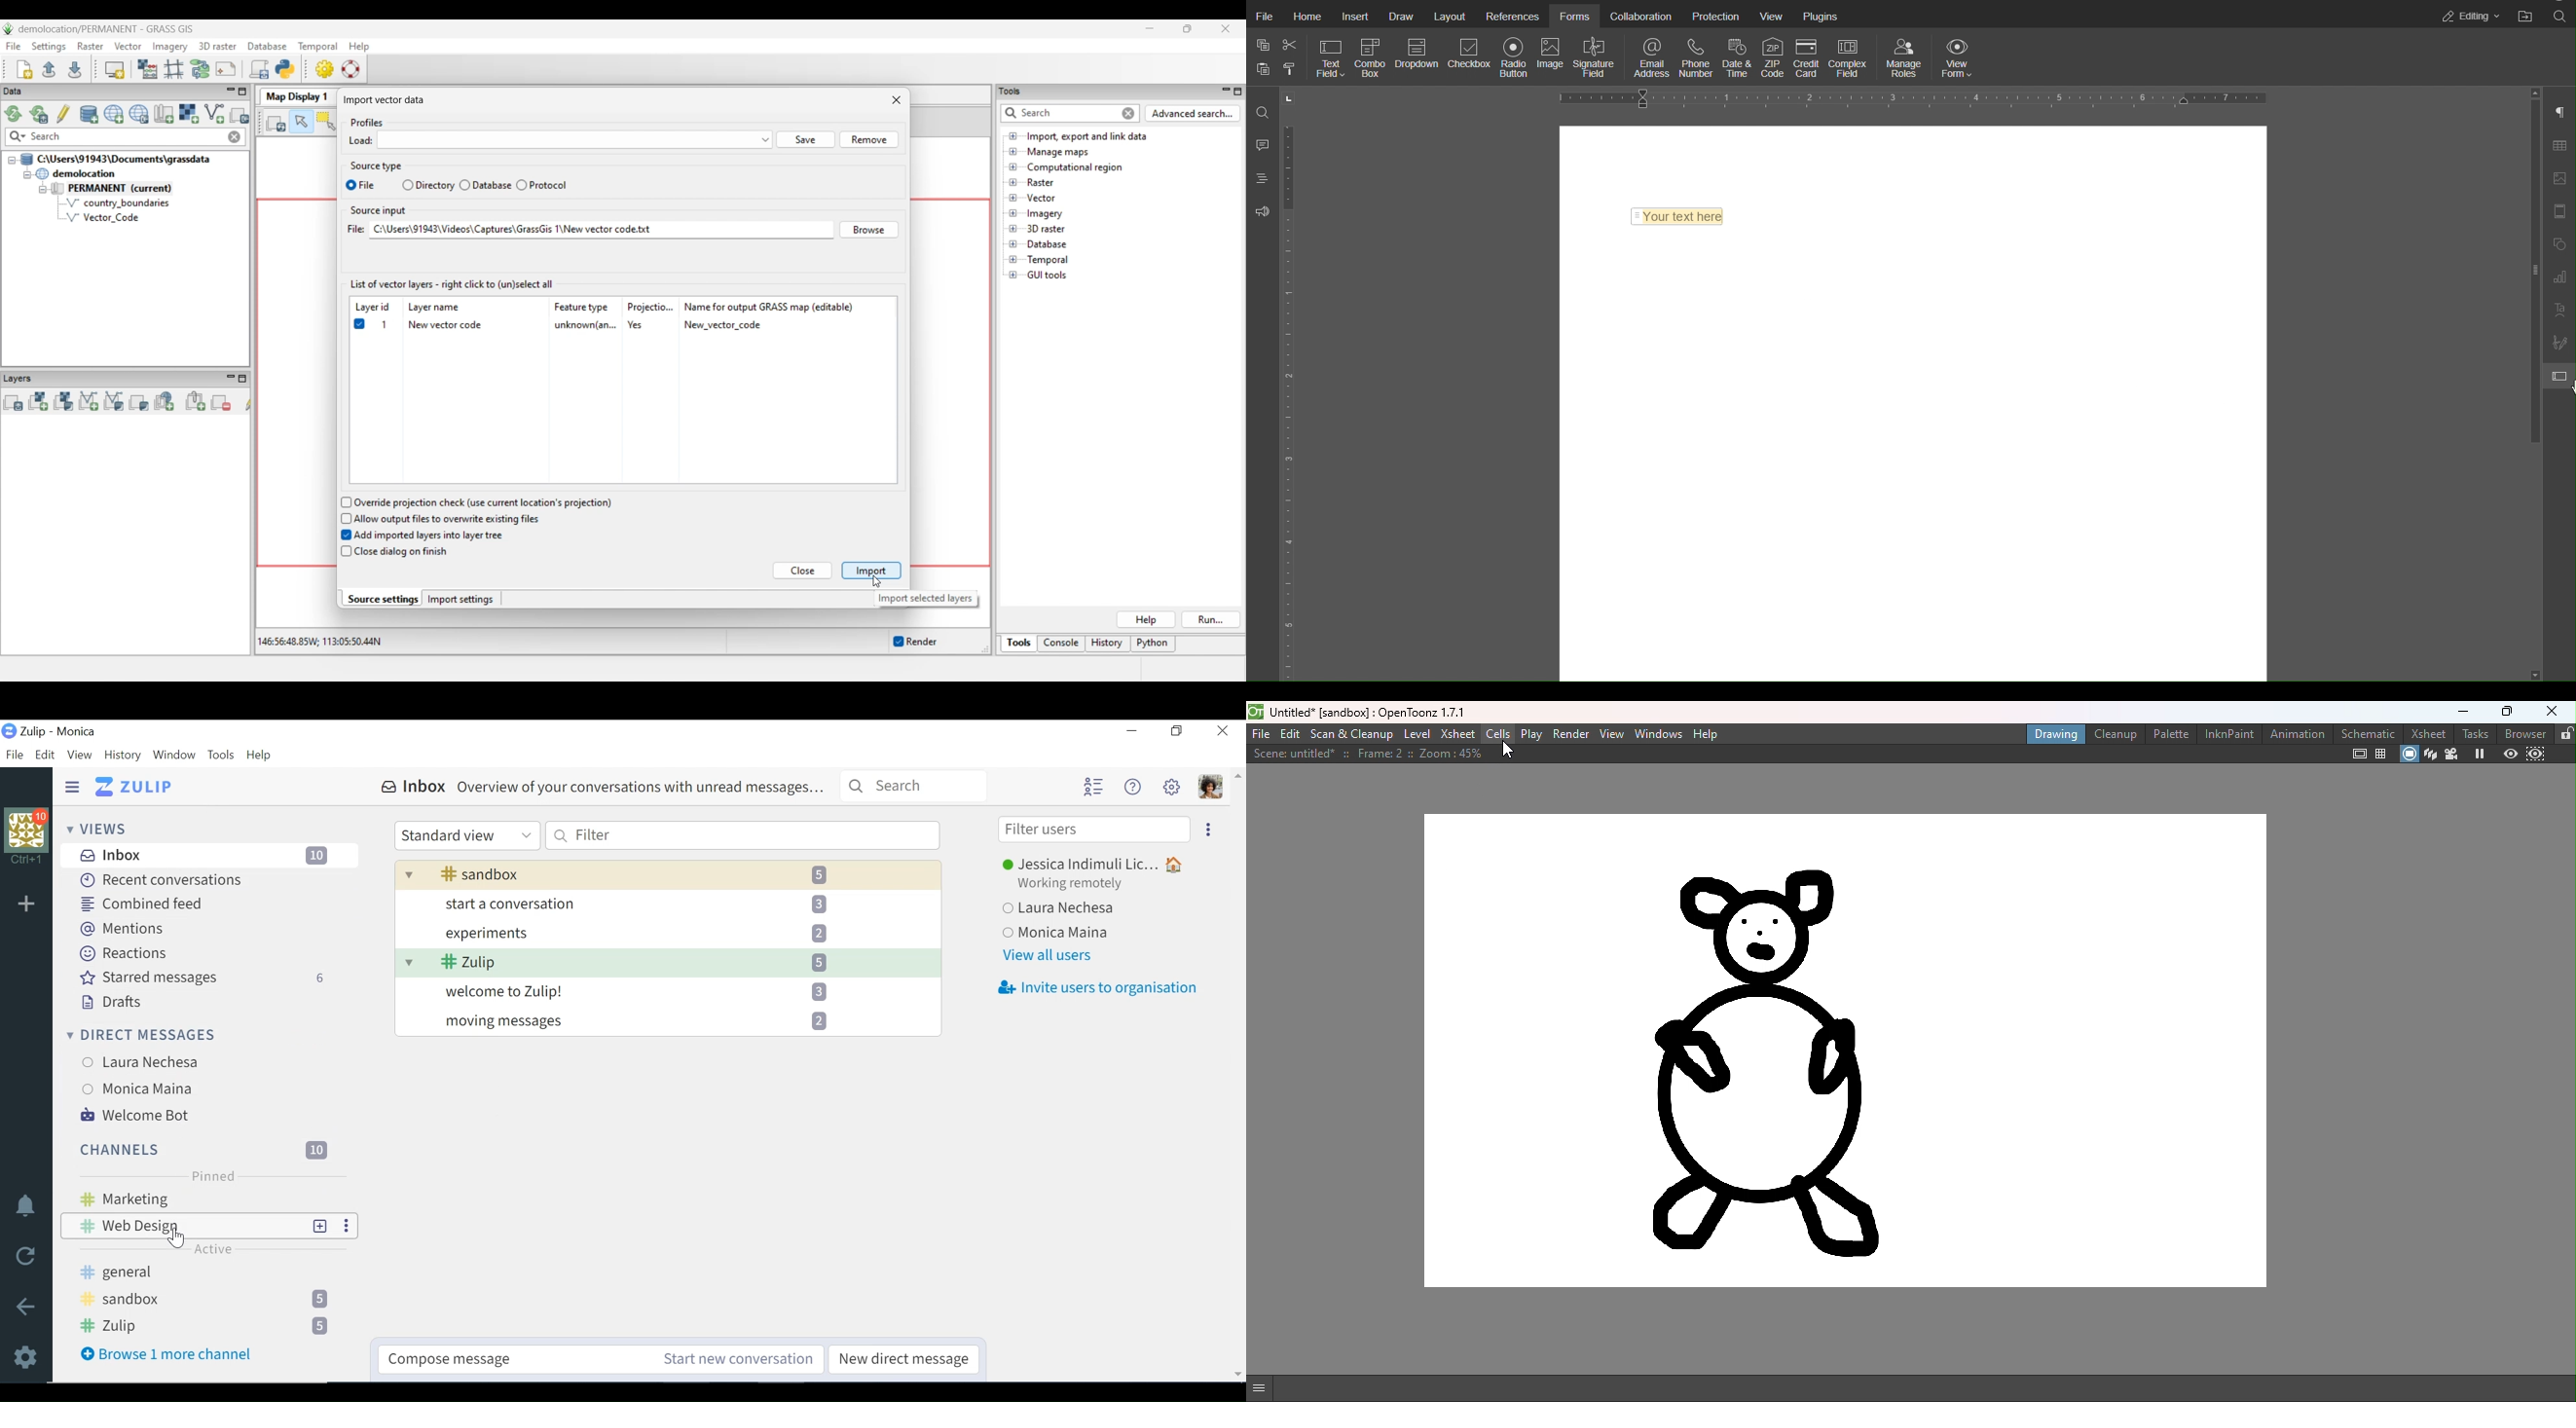 This screenshot has height=1428, width=2576. What do you see at coordinates (1047, 955) in the screenshot?
I see `View all users` at bounding box center [1047, 955].